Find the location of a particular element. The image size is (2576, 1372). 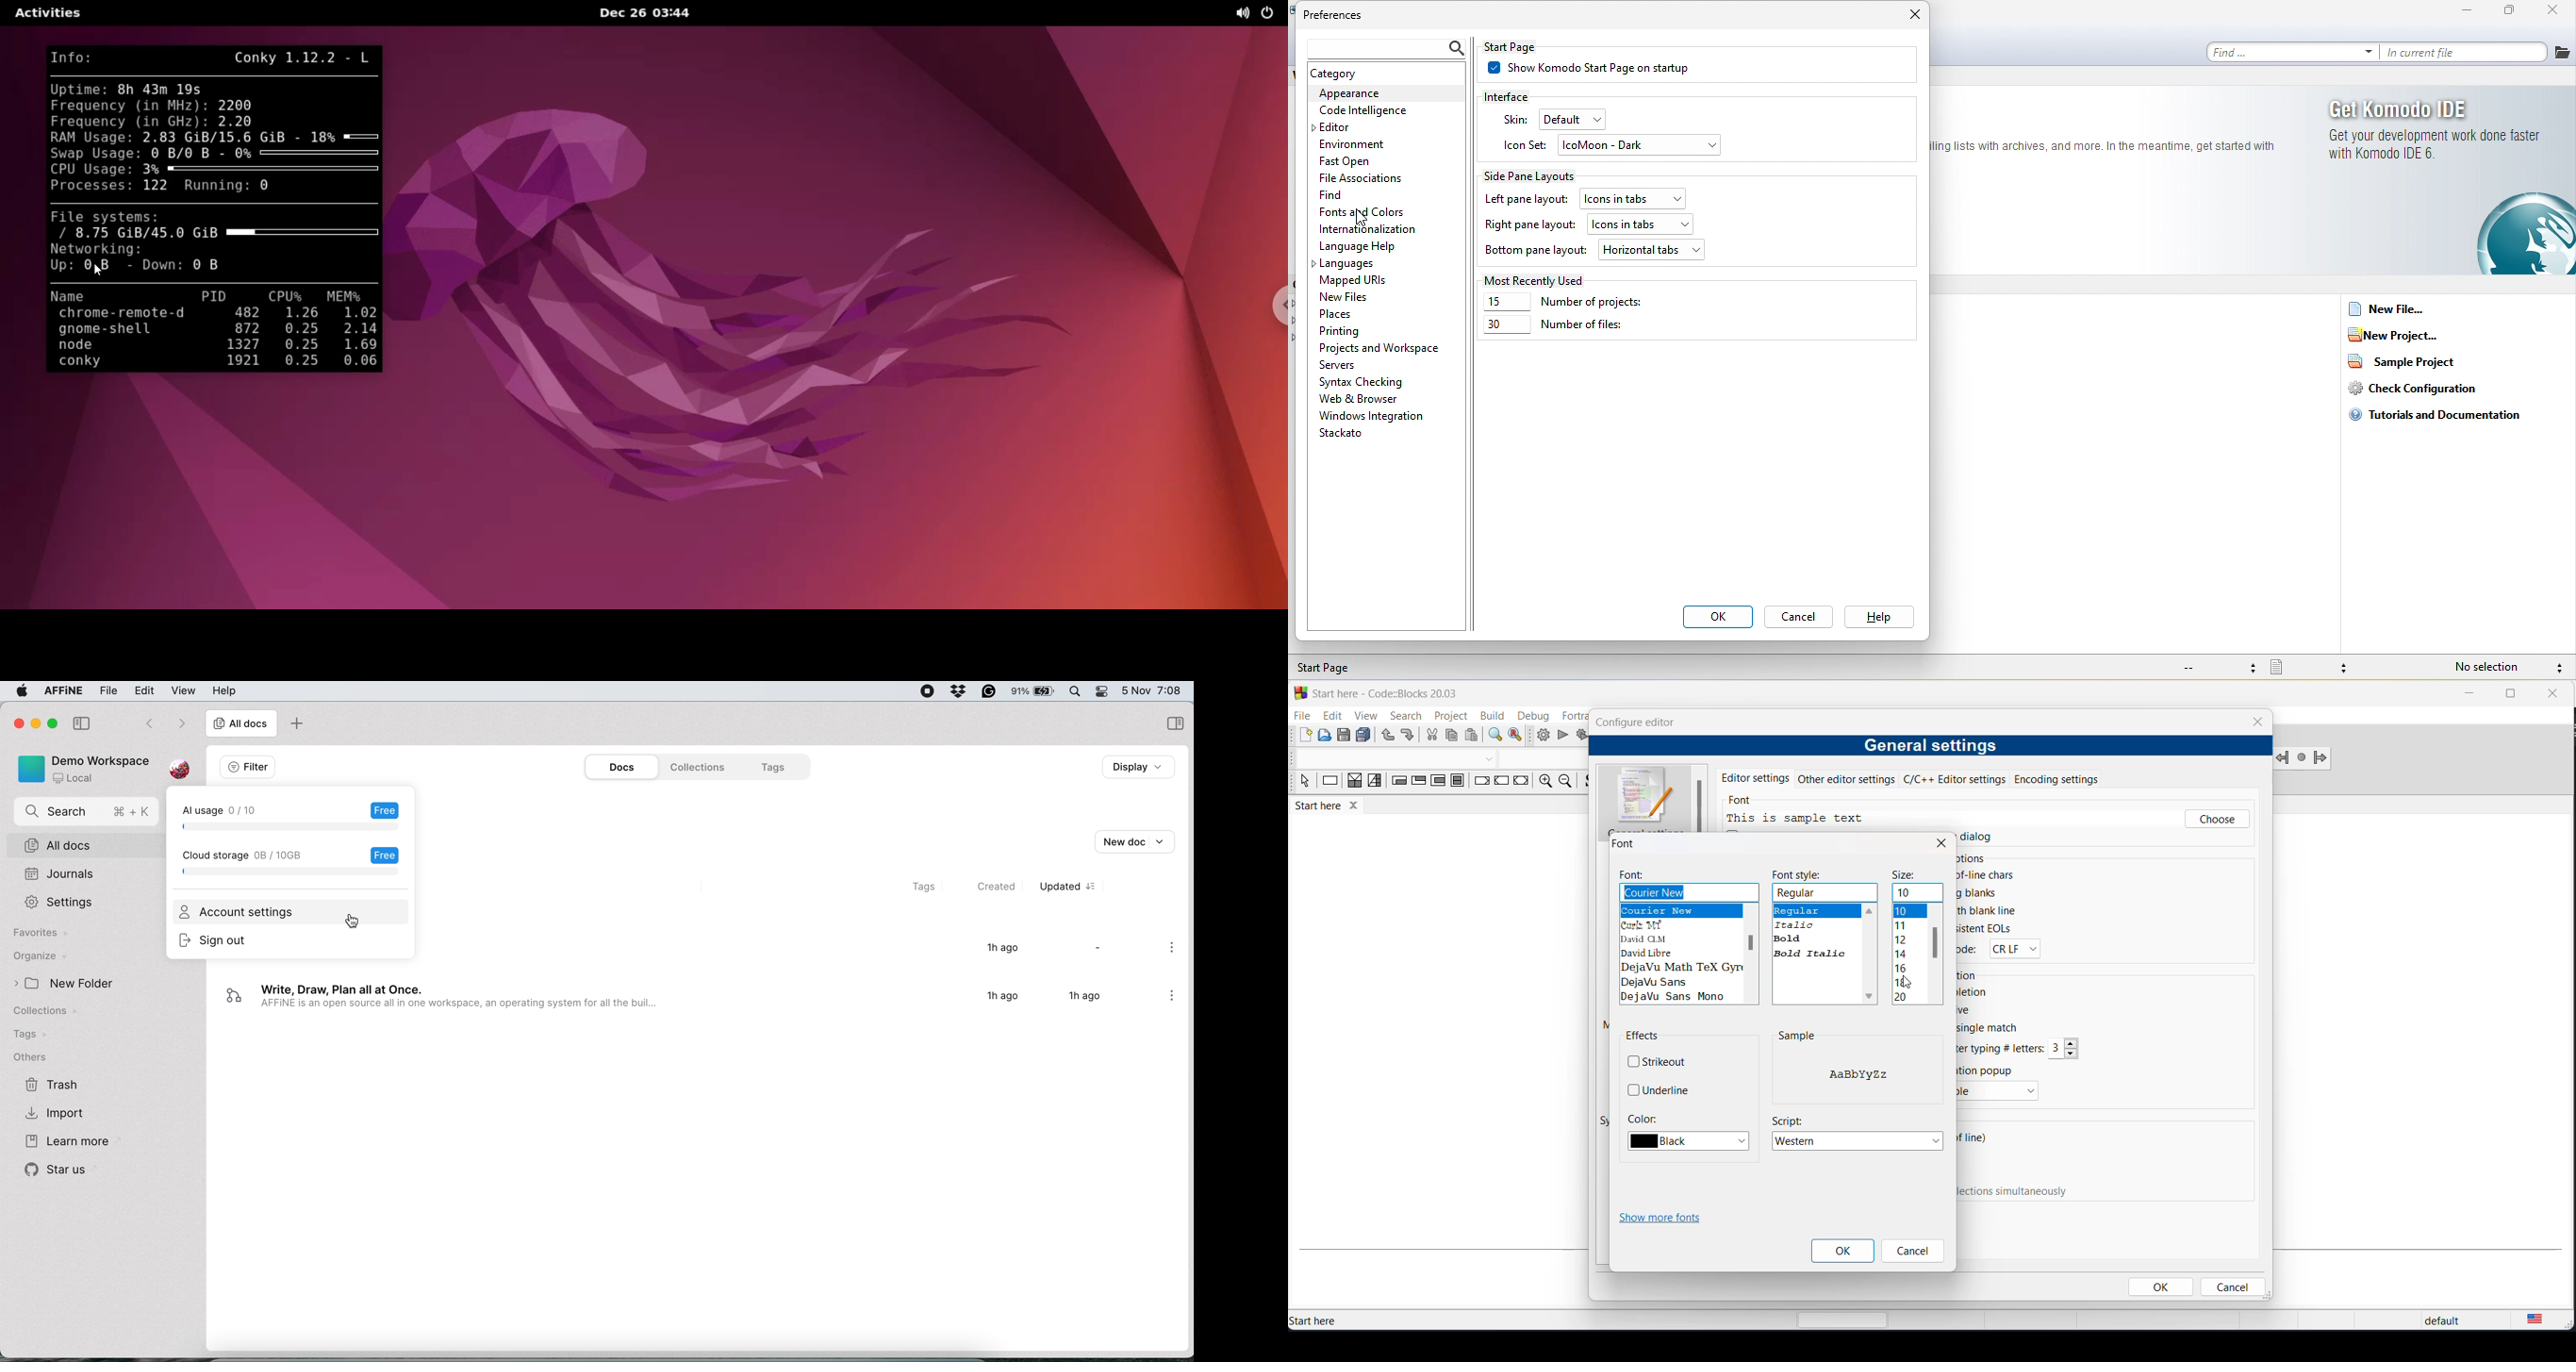

profile is located at coordinates (185, 765).